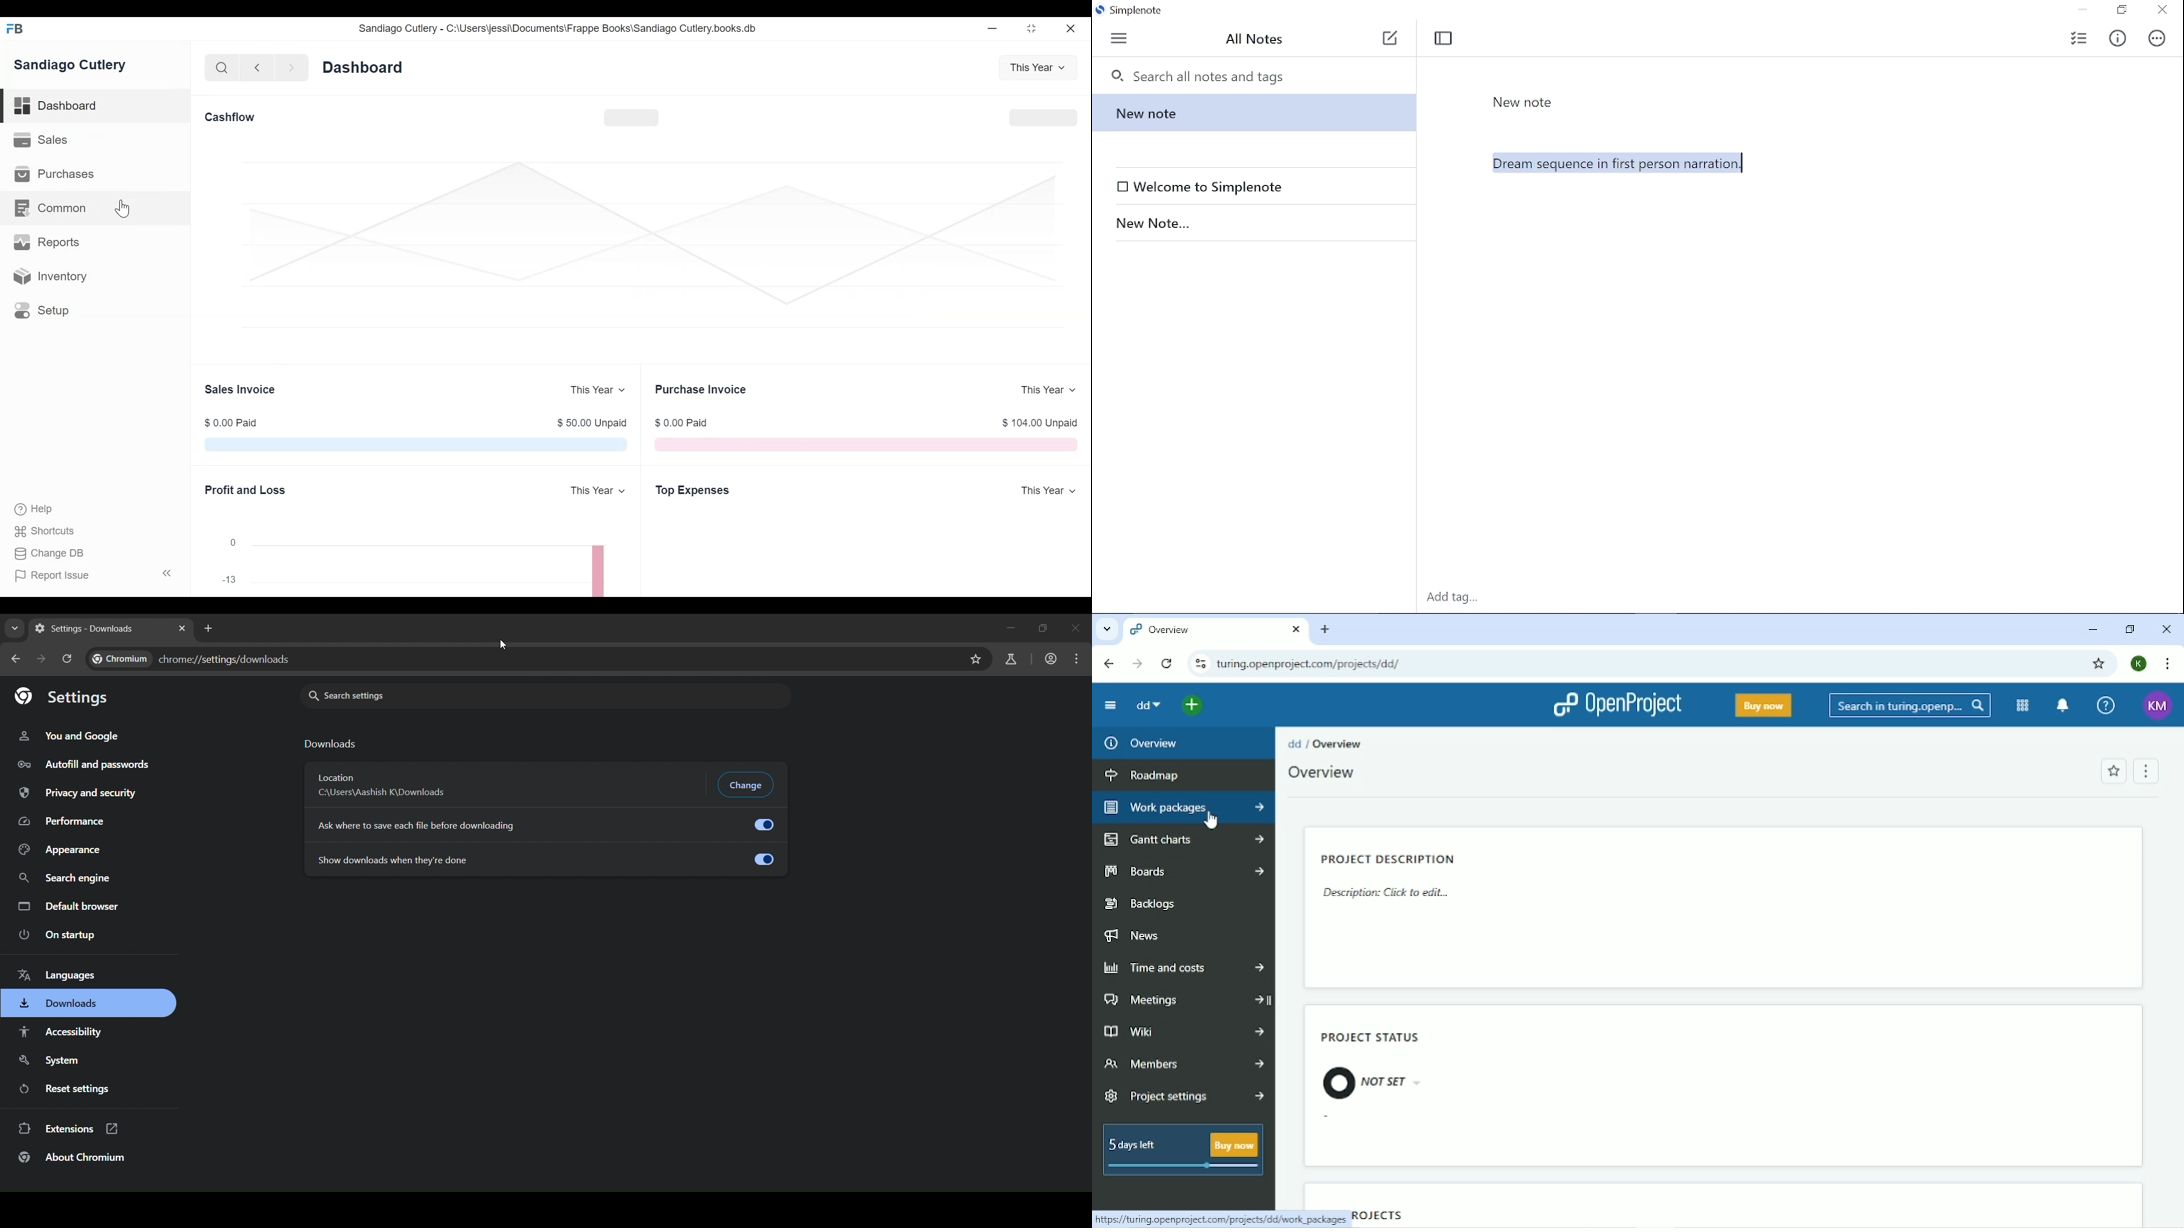  I want to click on LocationC:\Users\Ashish K\Downloads, so click(389, 785).